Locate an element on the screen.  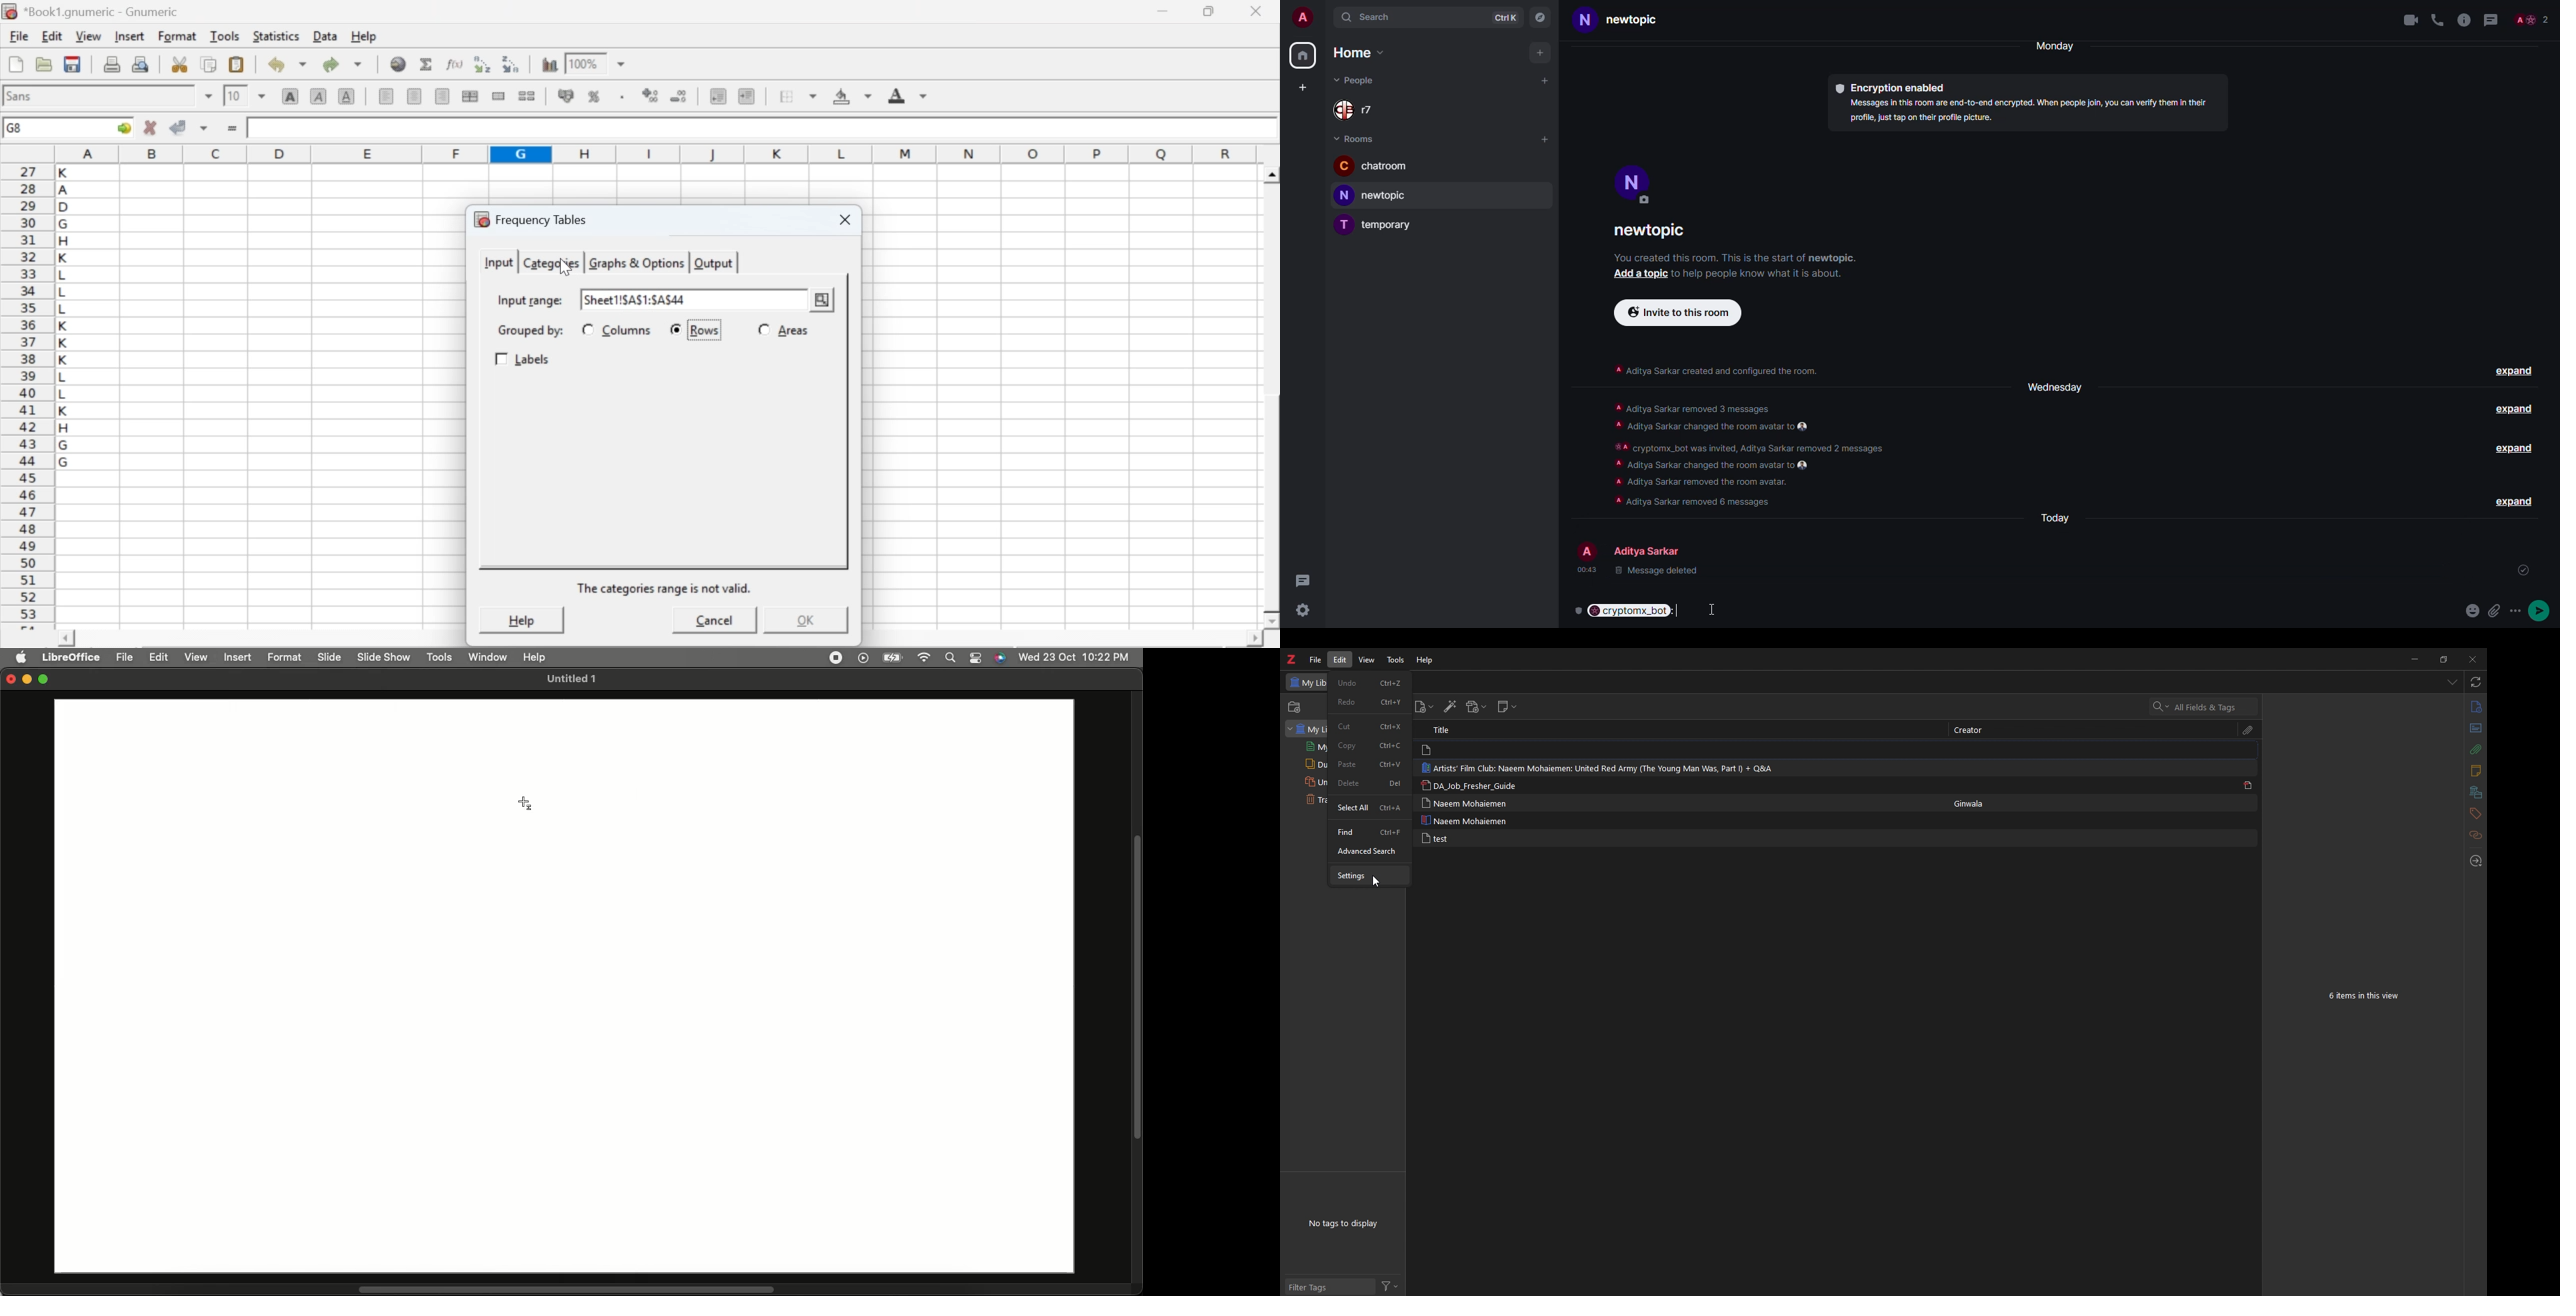
Window is located at coordinates (489, 657).